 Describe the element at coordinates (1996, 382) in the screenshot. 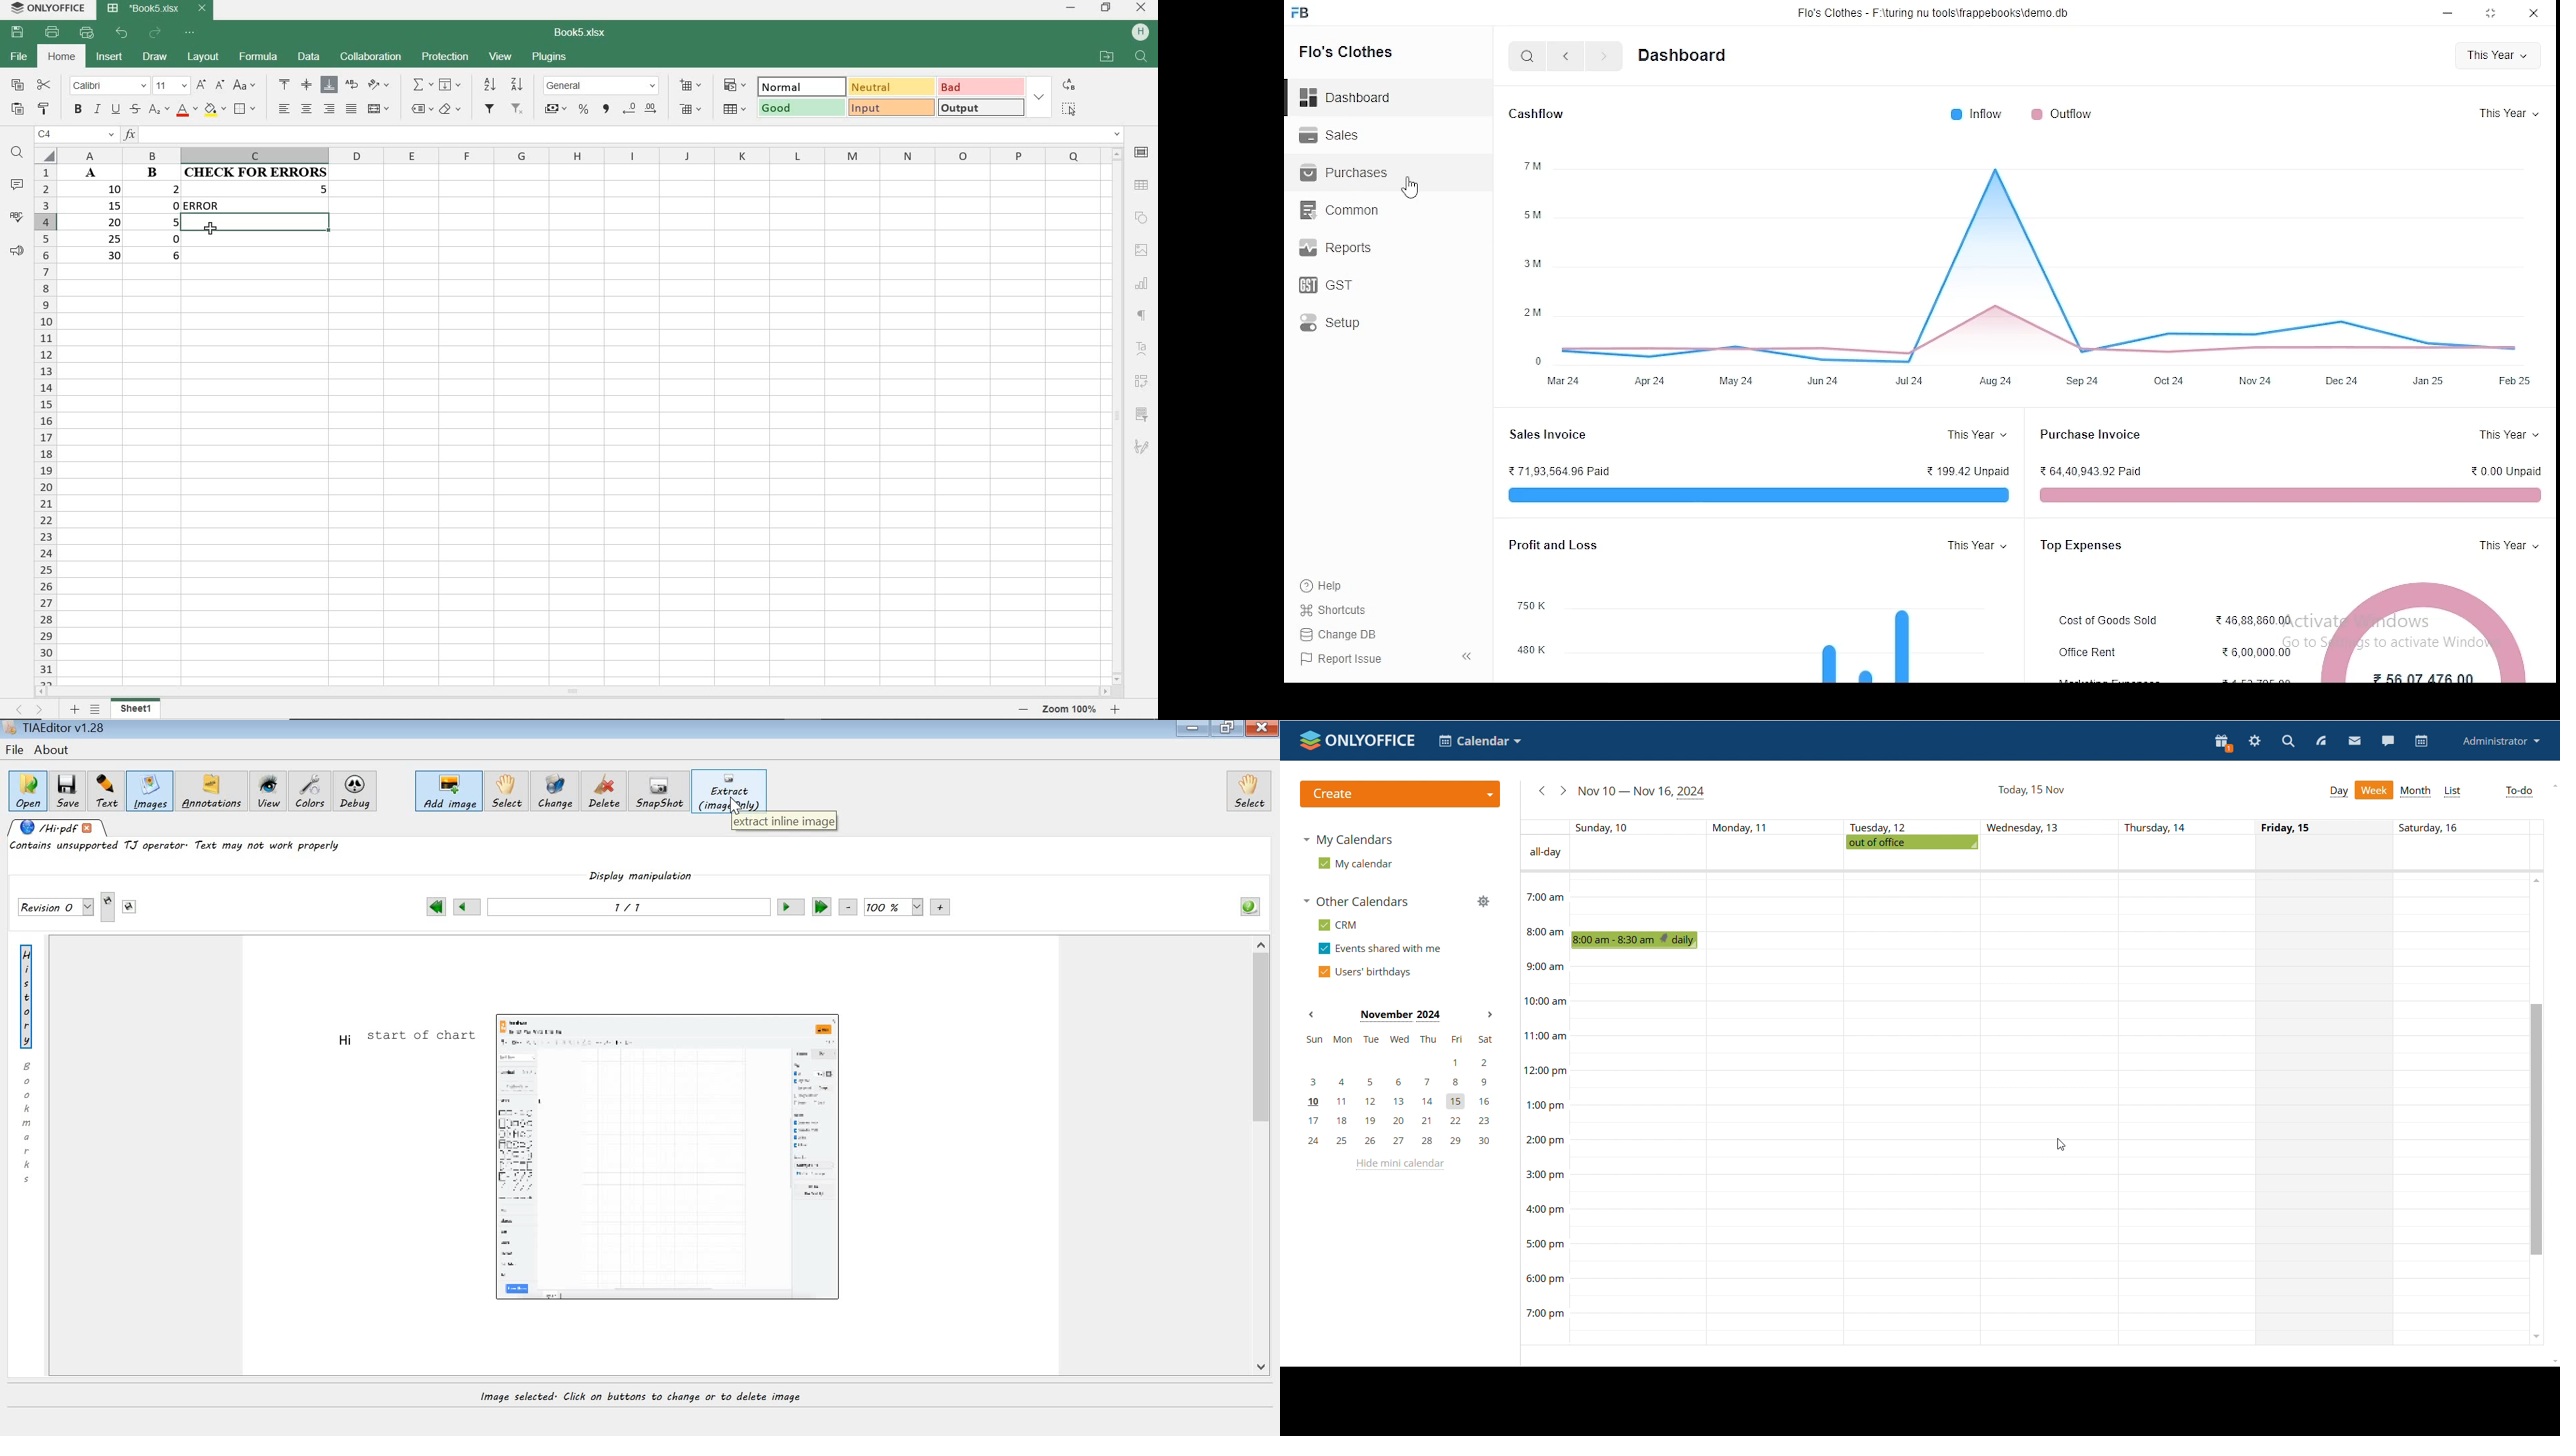

I see `Aug 24` at that location.